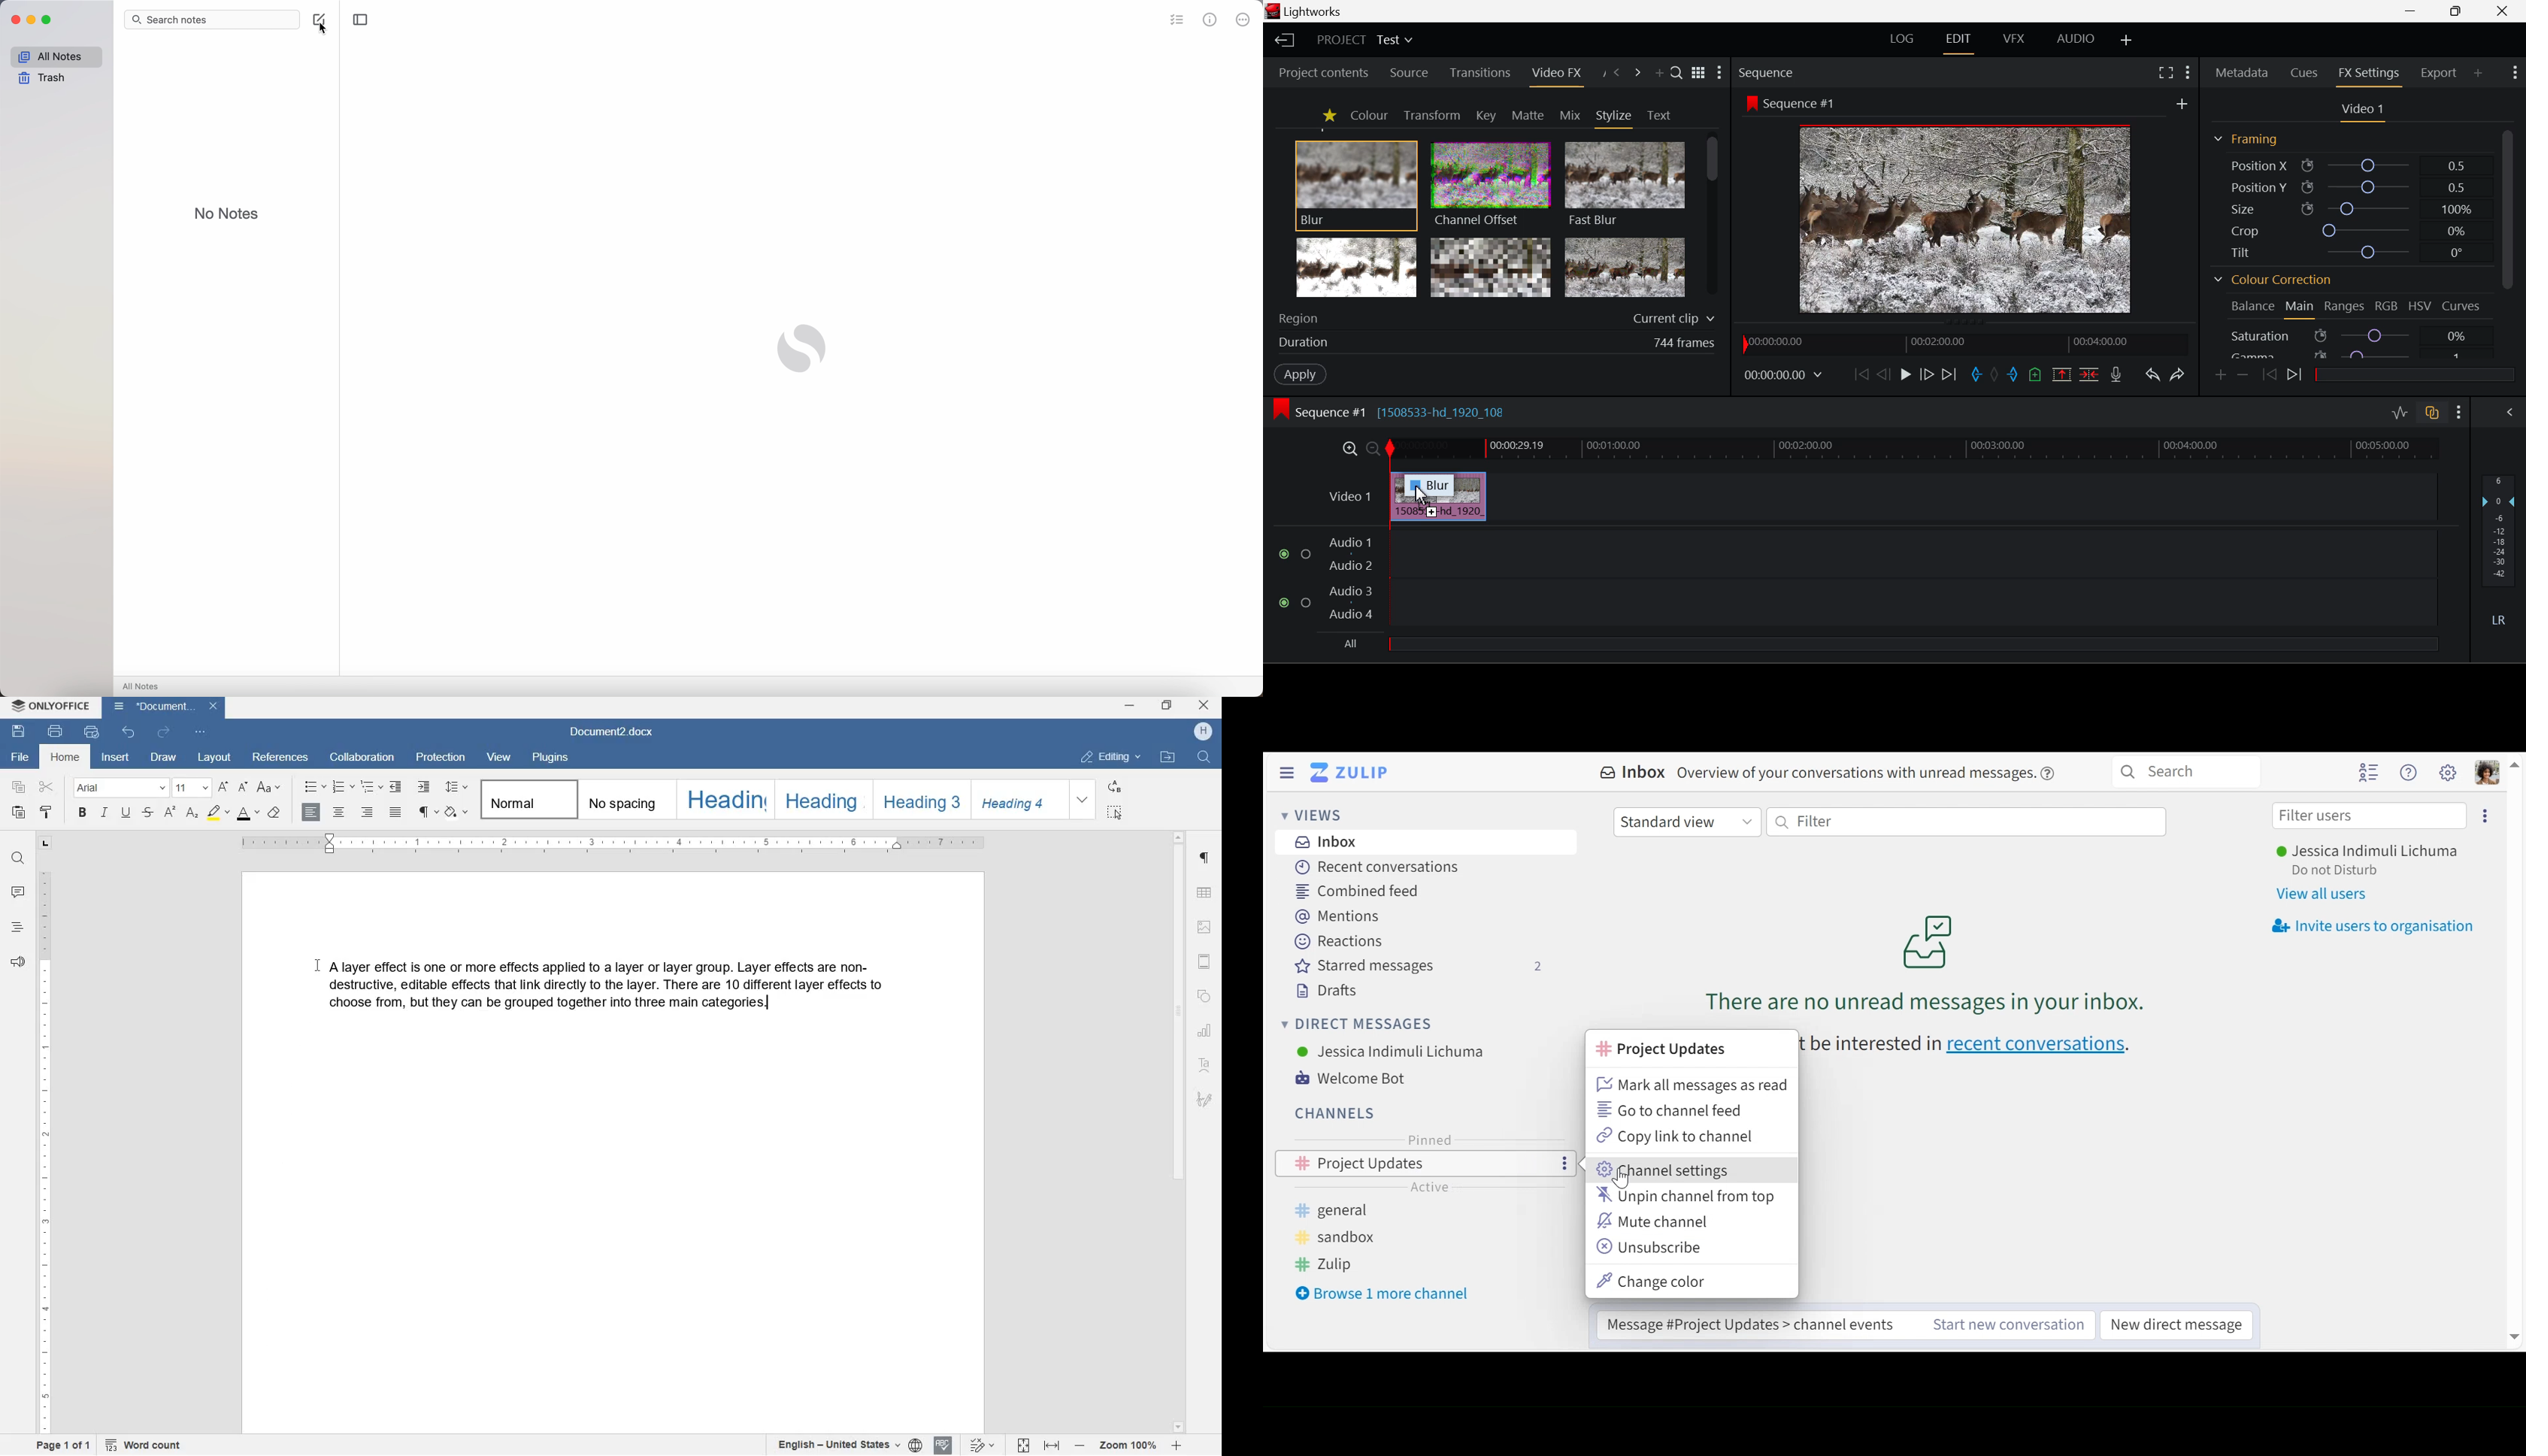  I want to click on ruler, so click(44, 1148).